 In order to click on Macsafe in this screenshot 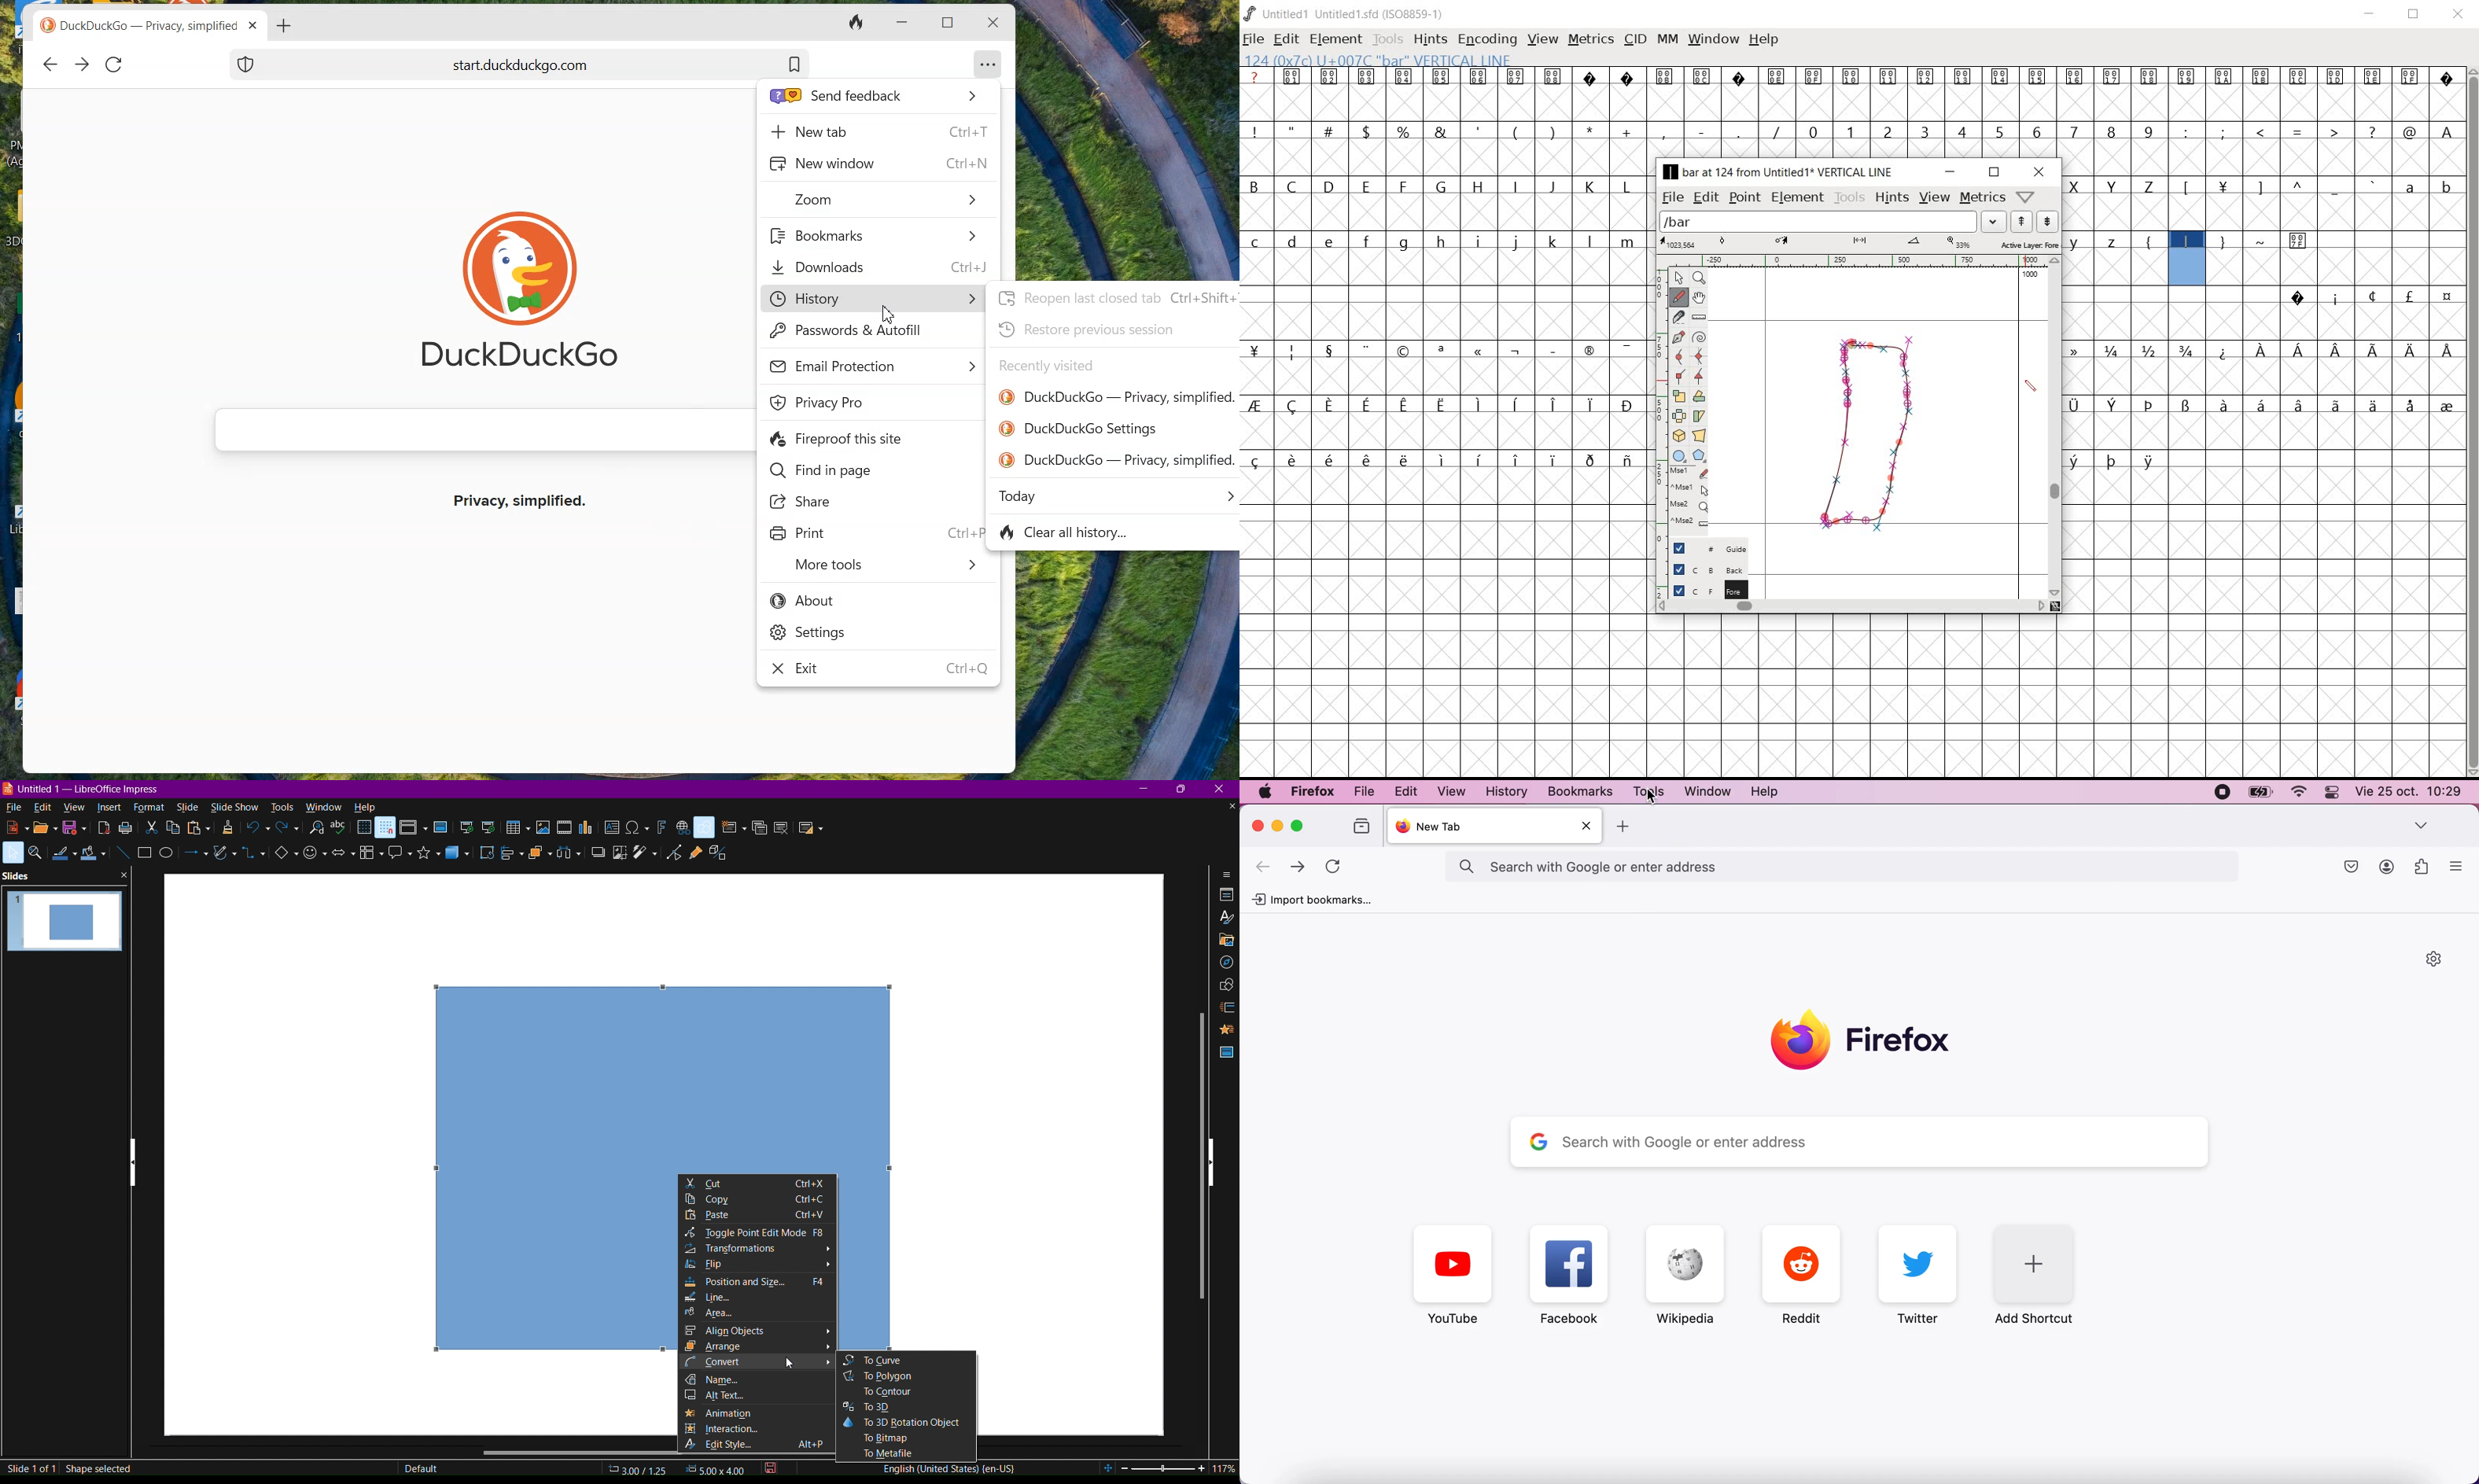, I will do `click(2351, 867)`.